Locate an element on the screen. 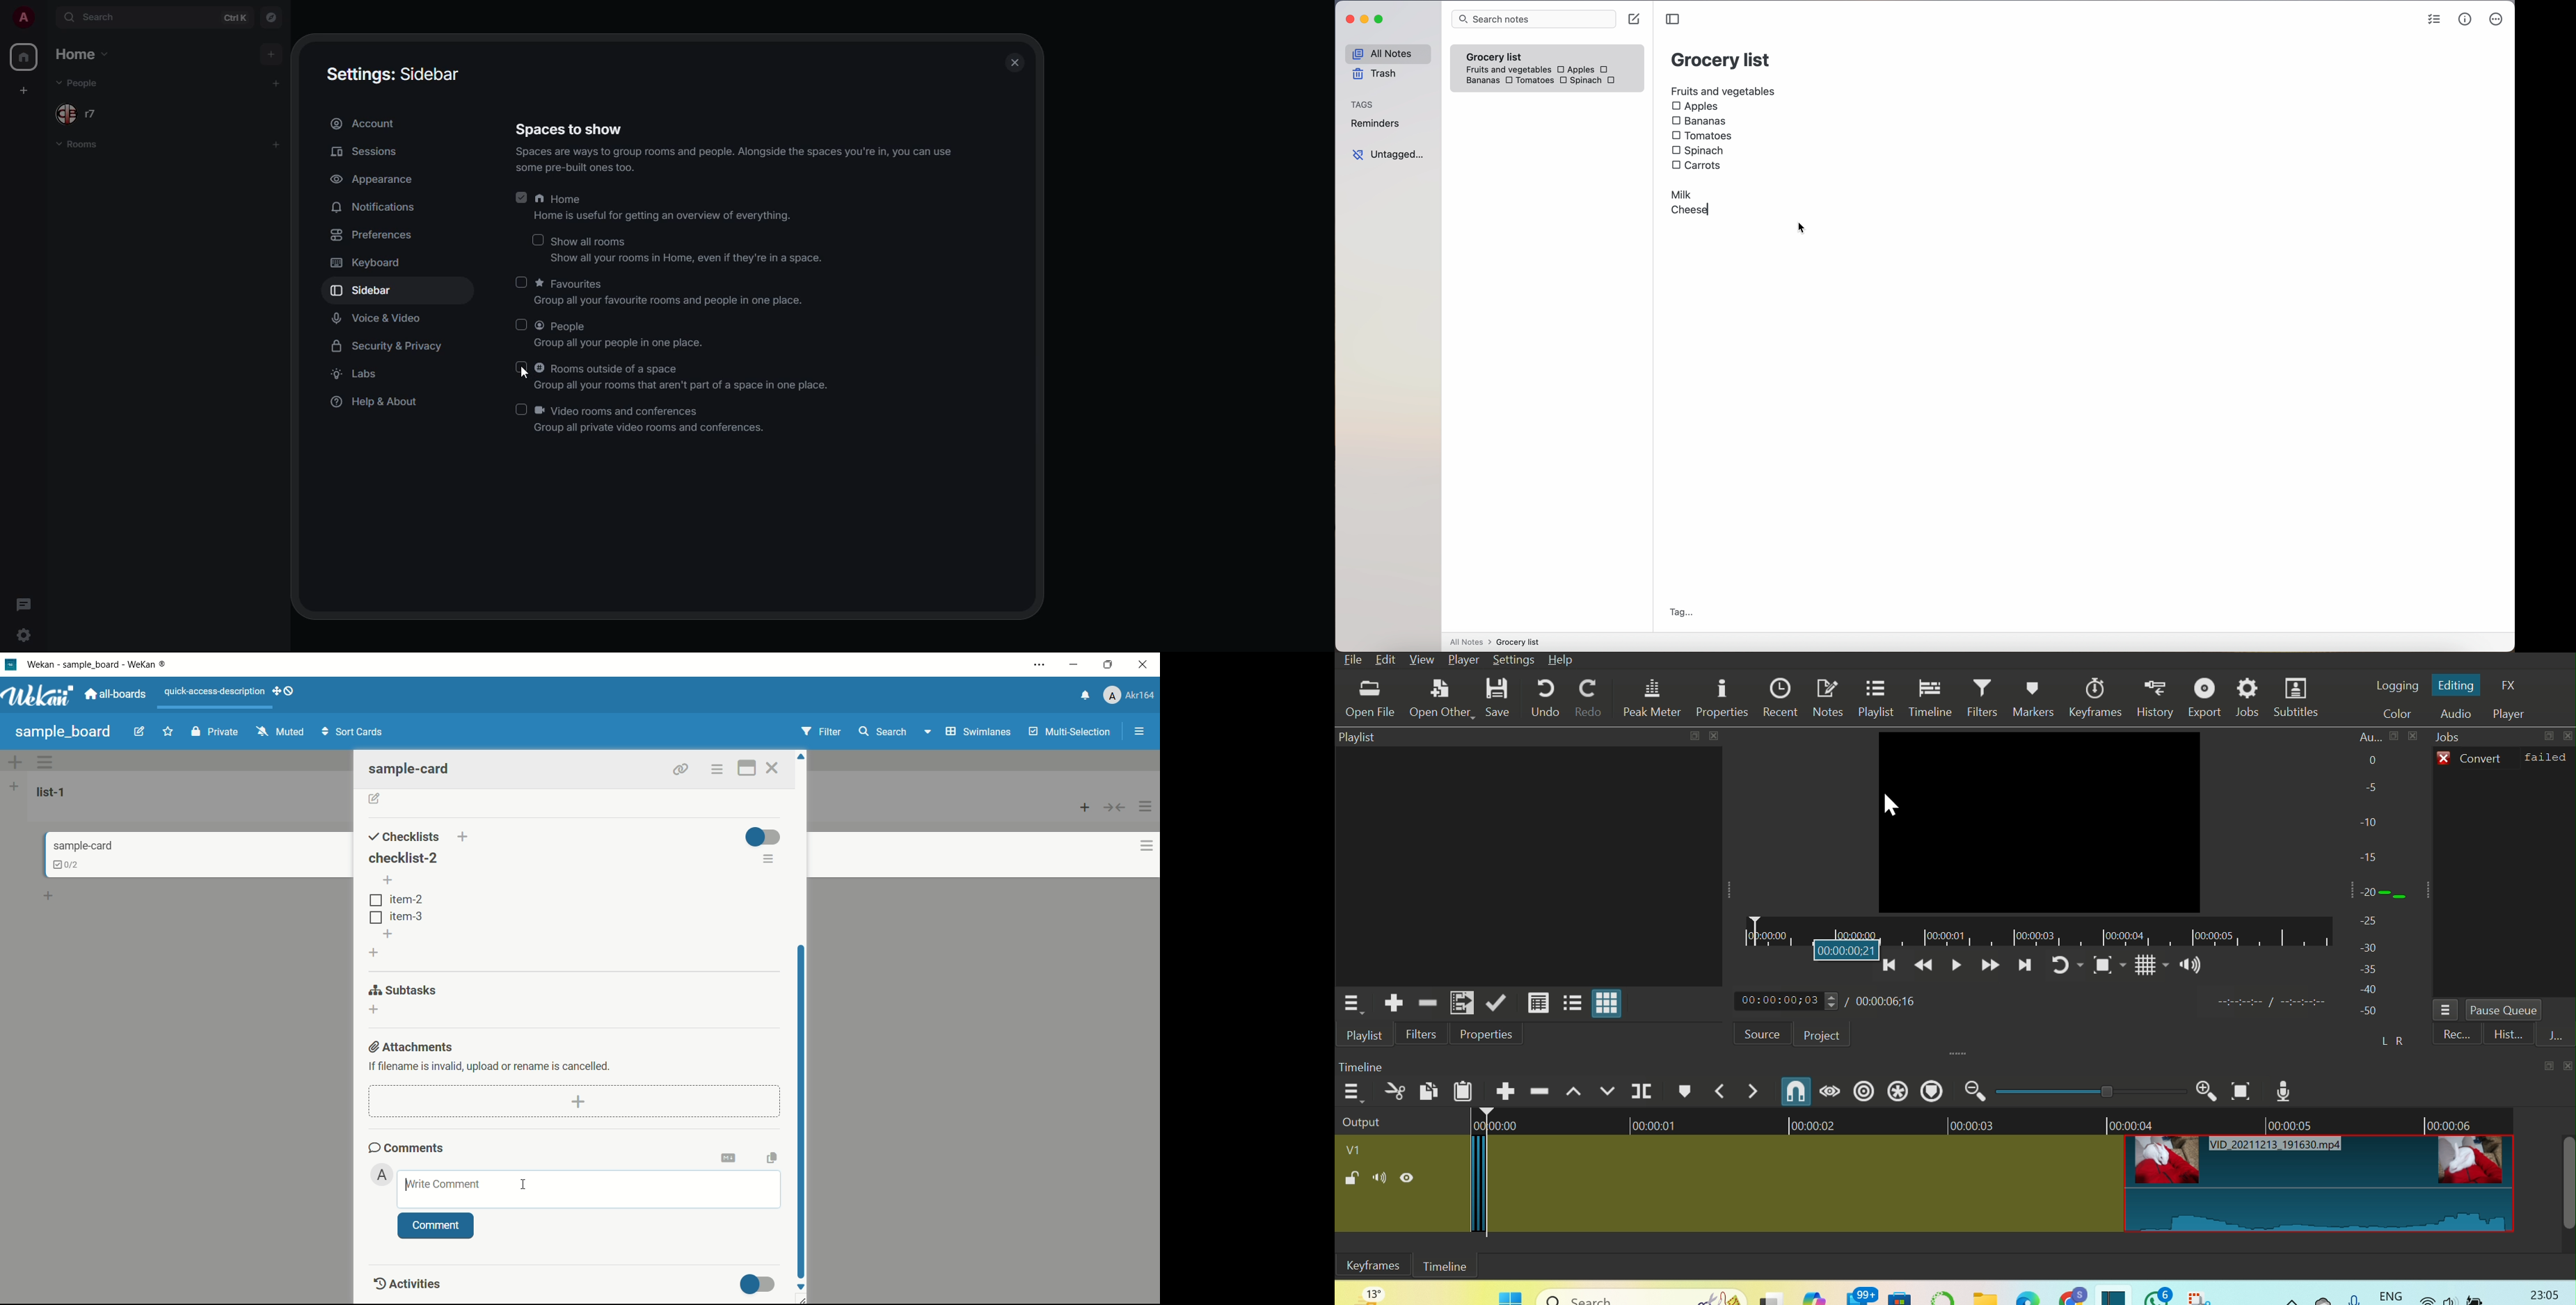  Timeline is located at coordinates (2037, 926).